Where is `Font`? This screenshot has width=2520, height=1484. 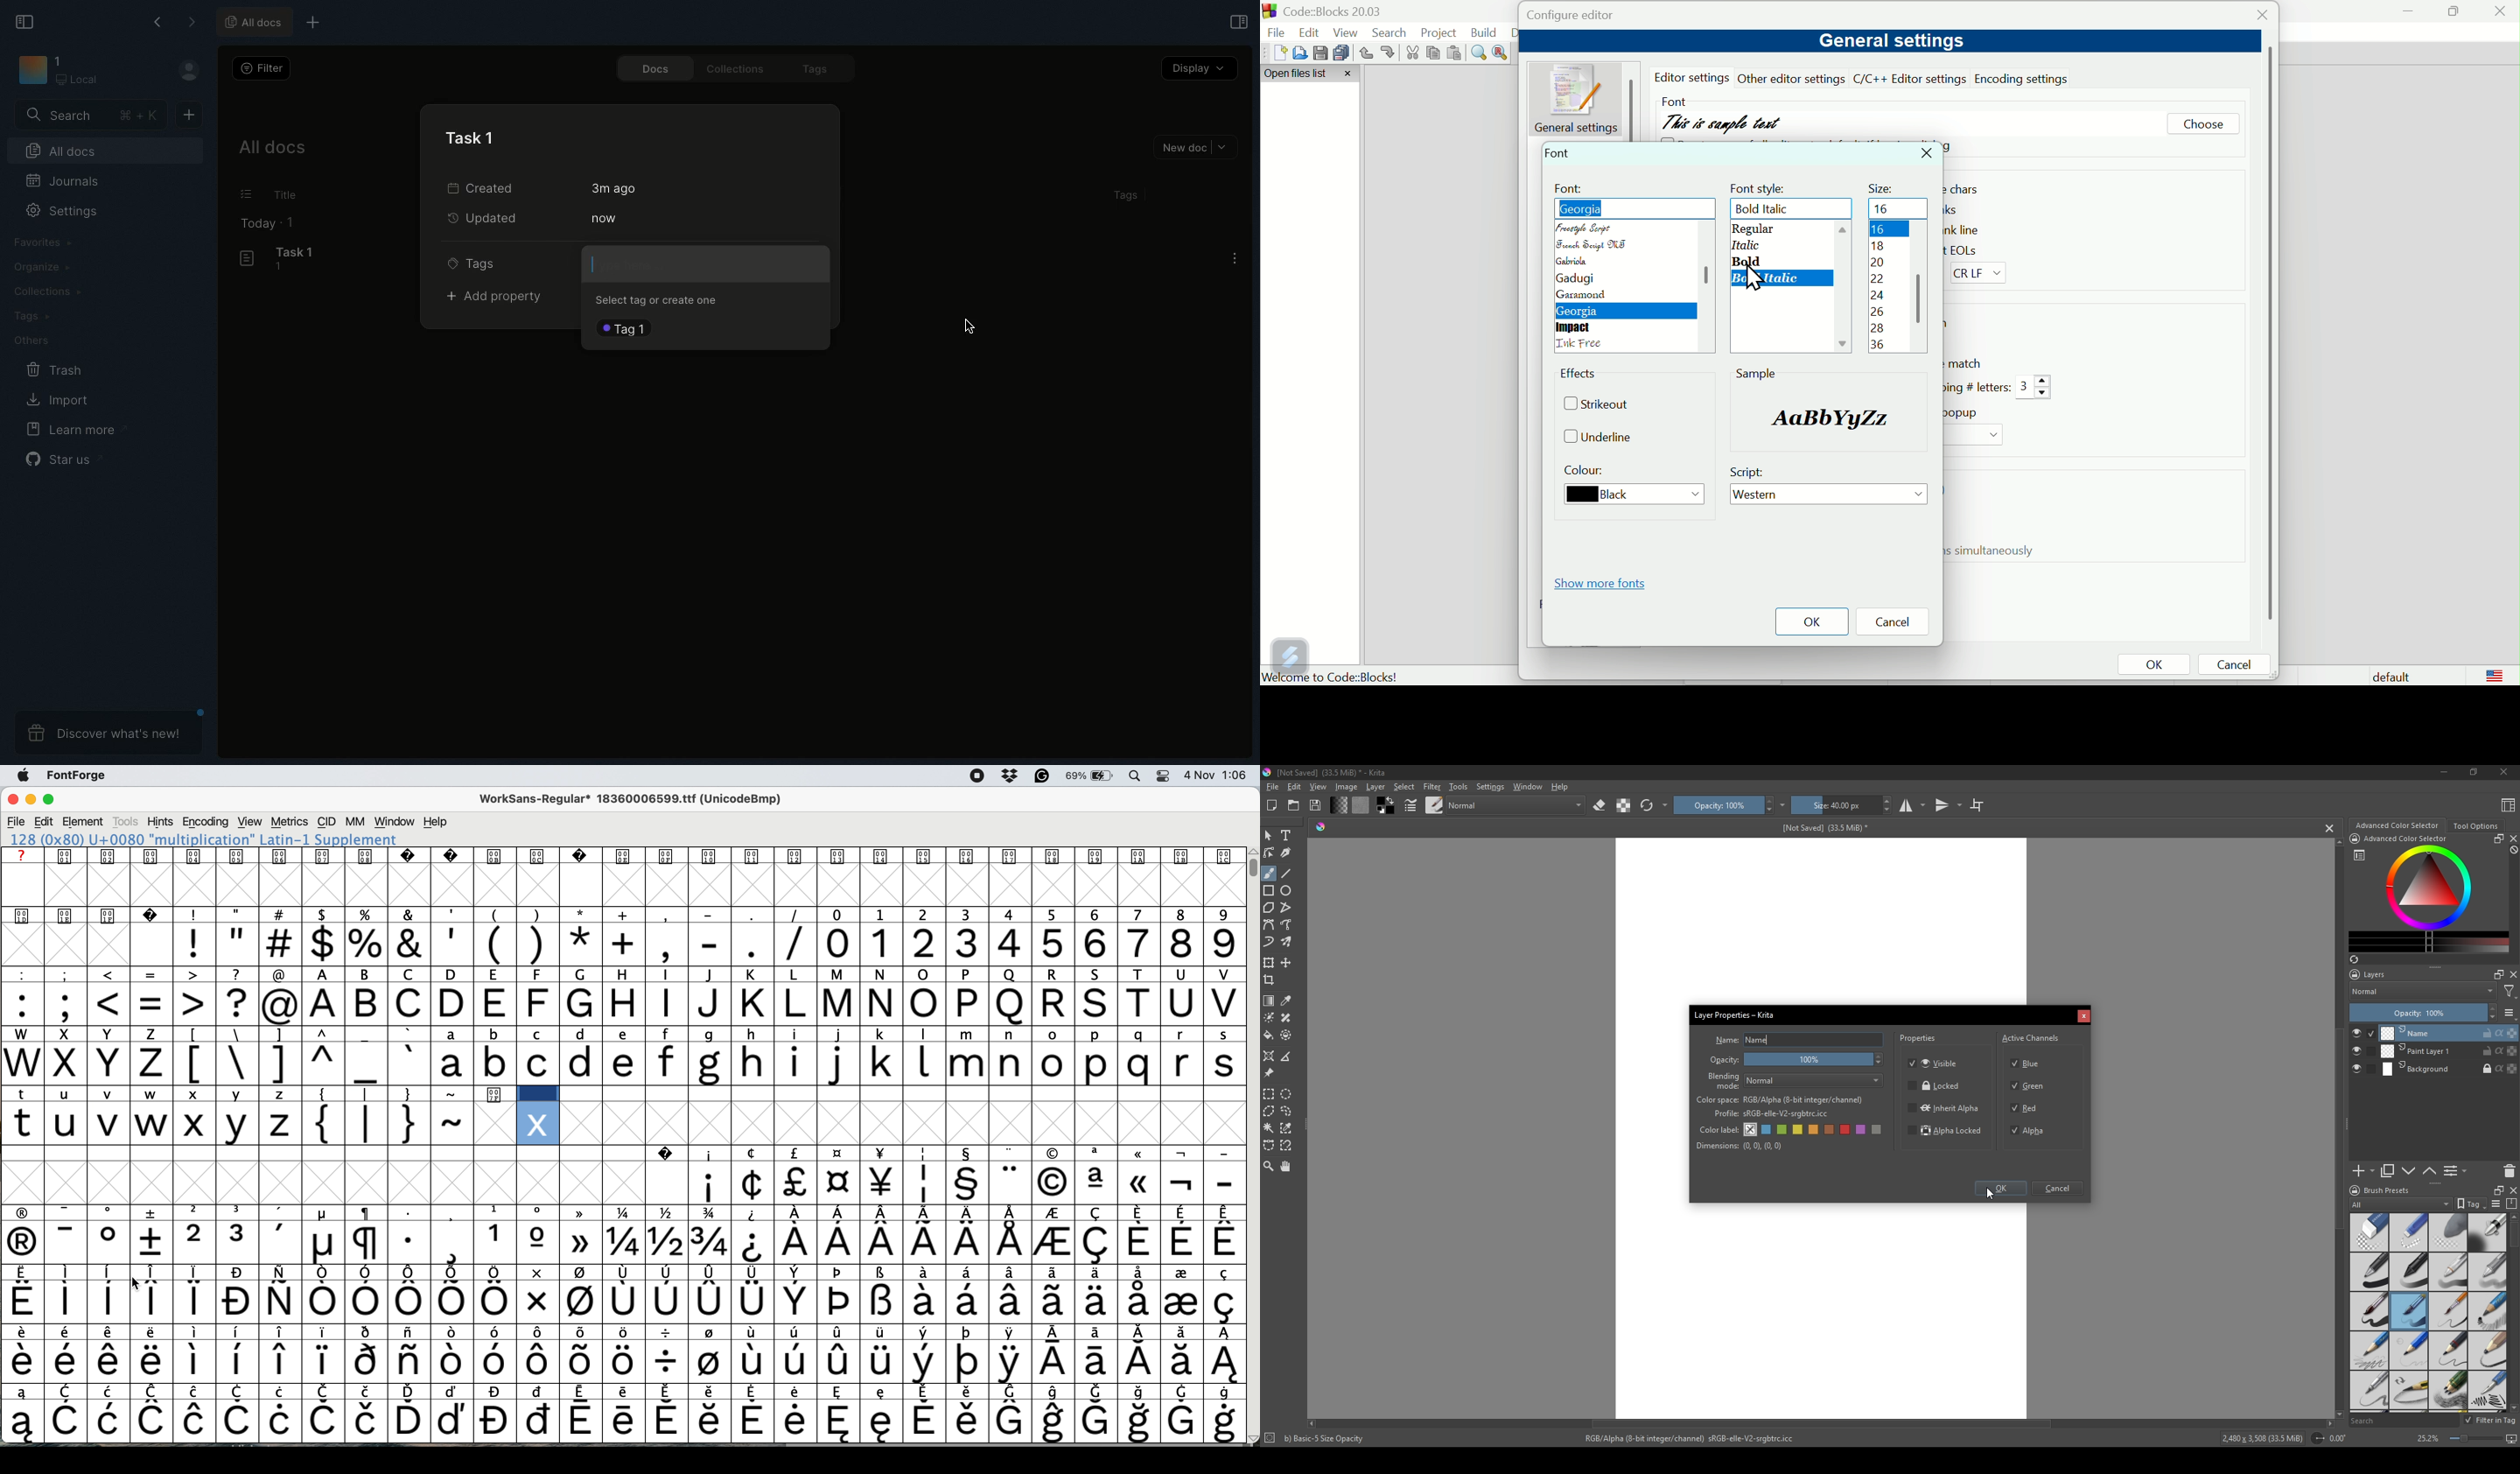 Font is located at coordinates (1673, 99).